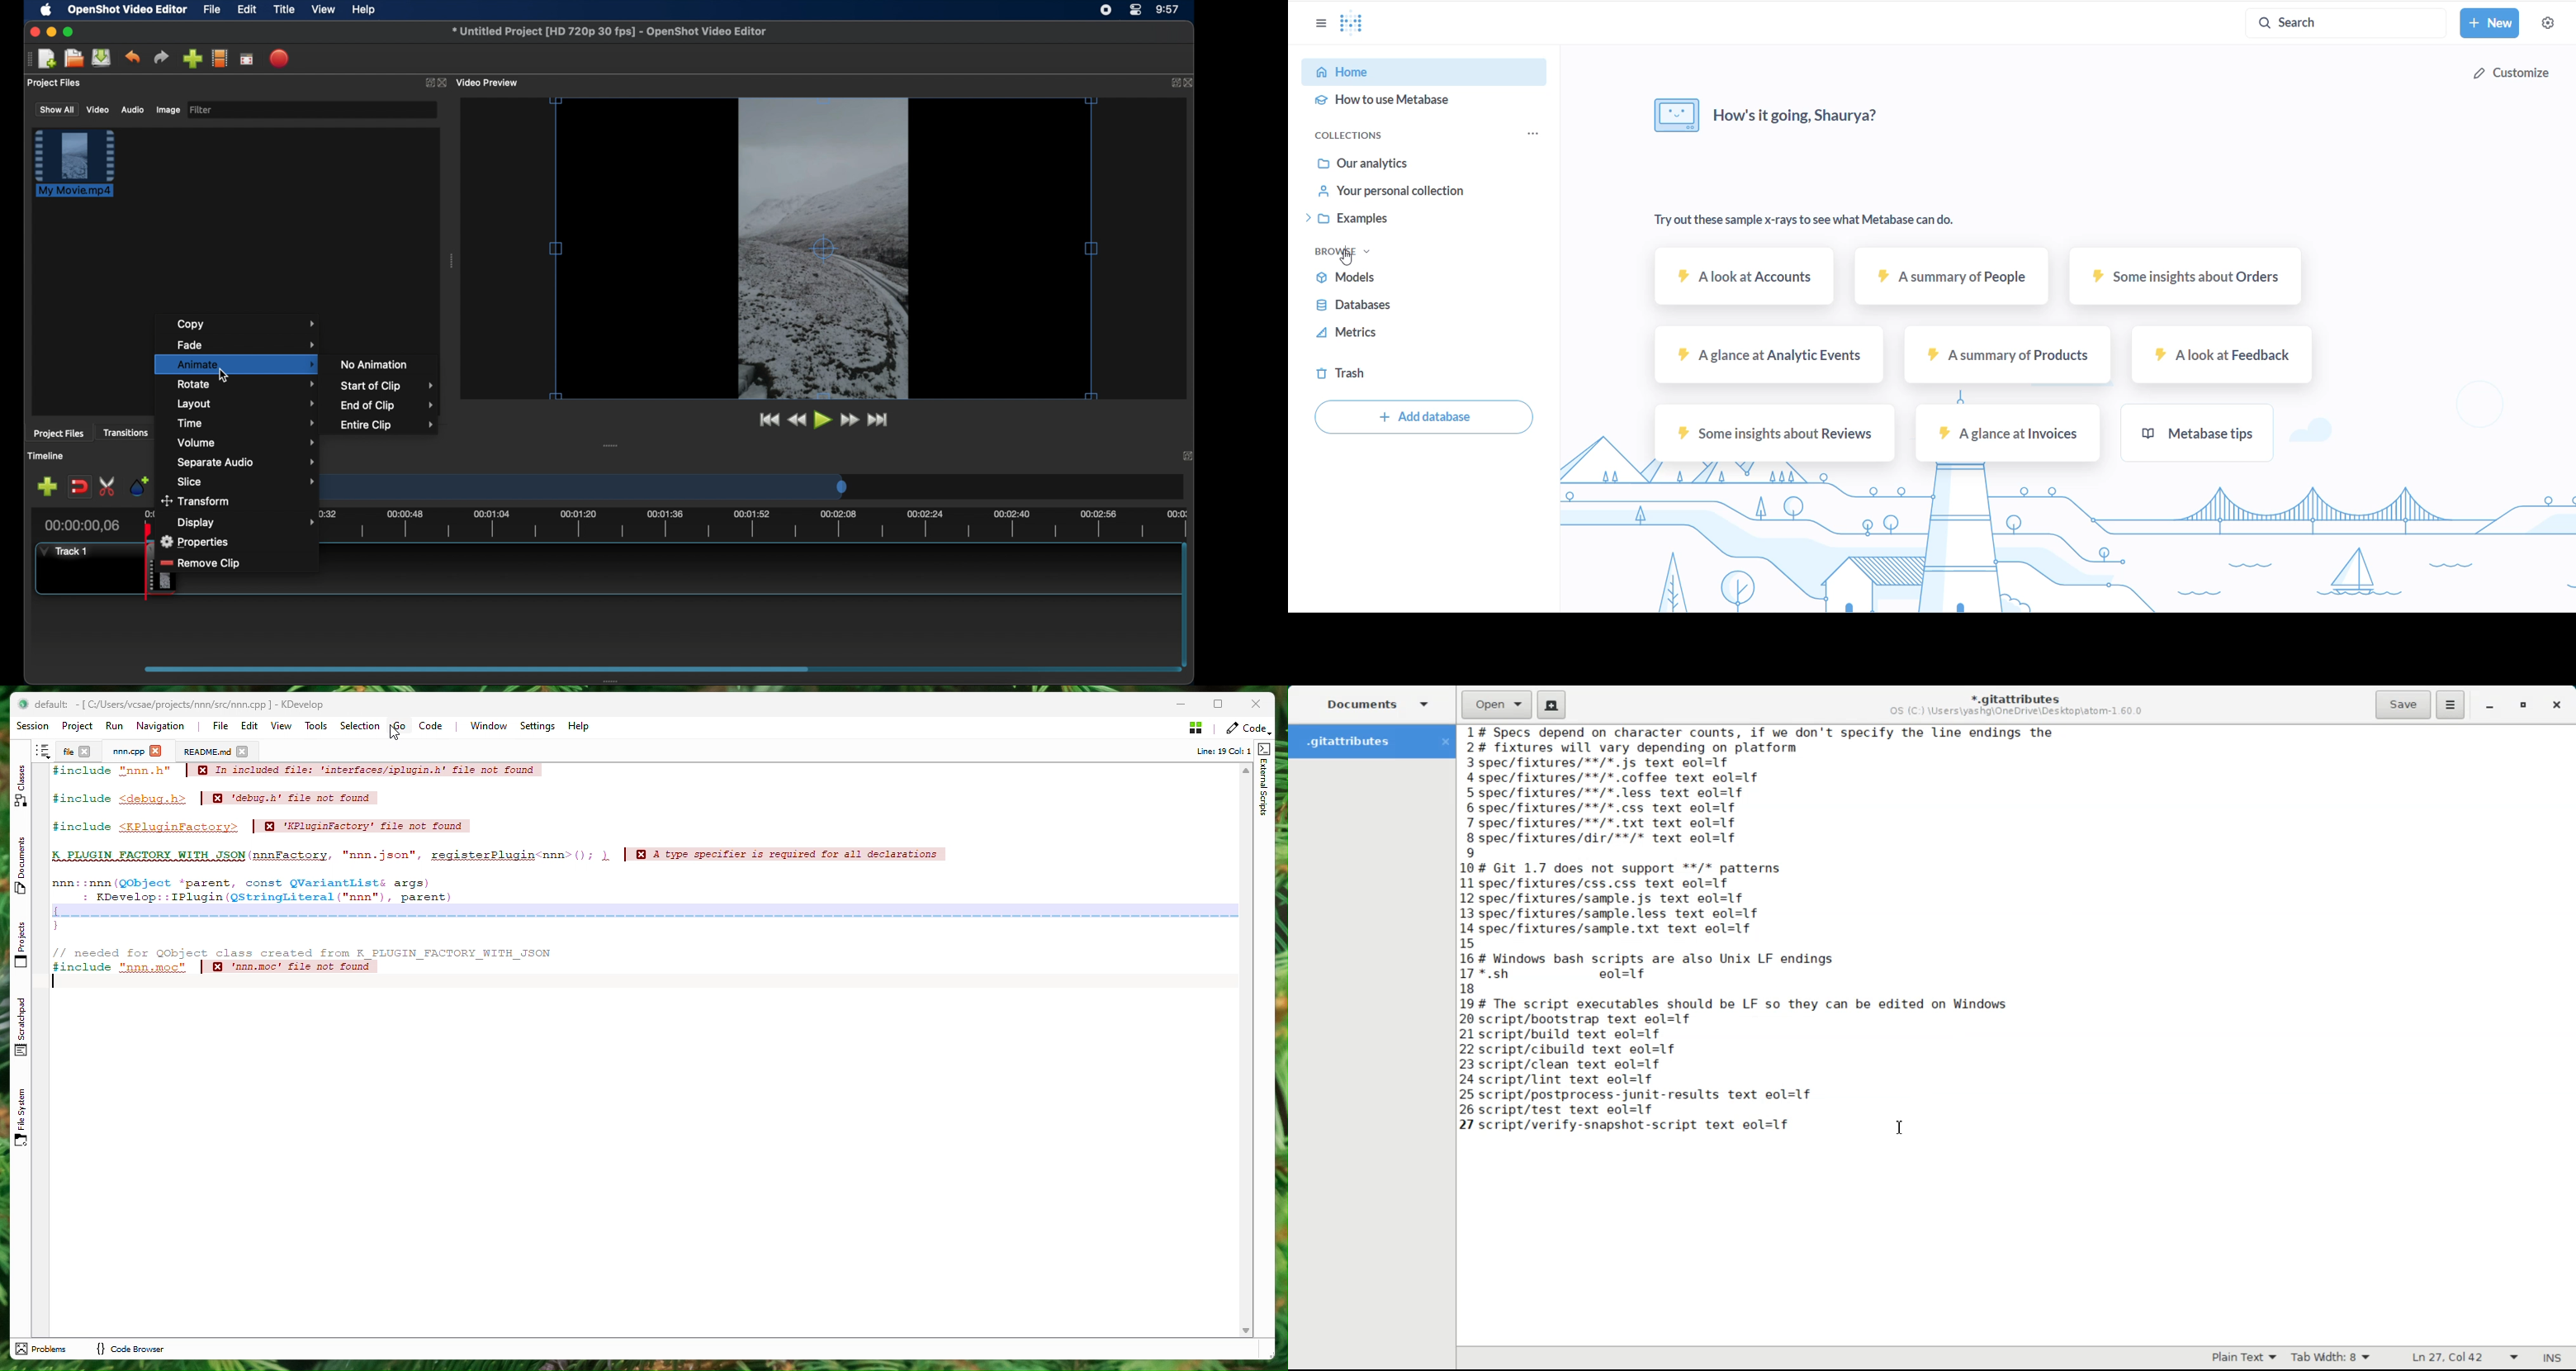 This screenshot has height=1372, width=2576. What do you see at coordinates (610, 32) in the screenshot?
I see `file name` at bounding box center [610, 32].